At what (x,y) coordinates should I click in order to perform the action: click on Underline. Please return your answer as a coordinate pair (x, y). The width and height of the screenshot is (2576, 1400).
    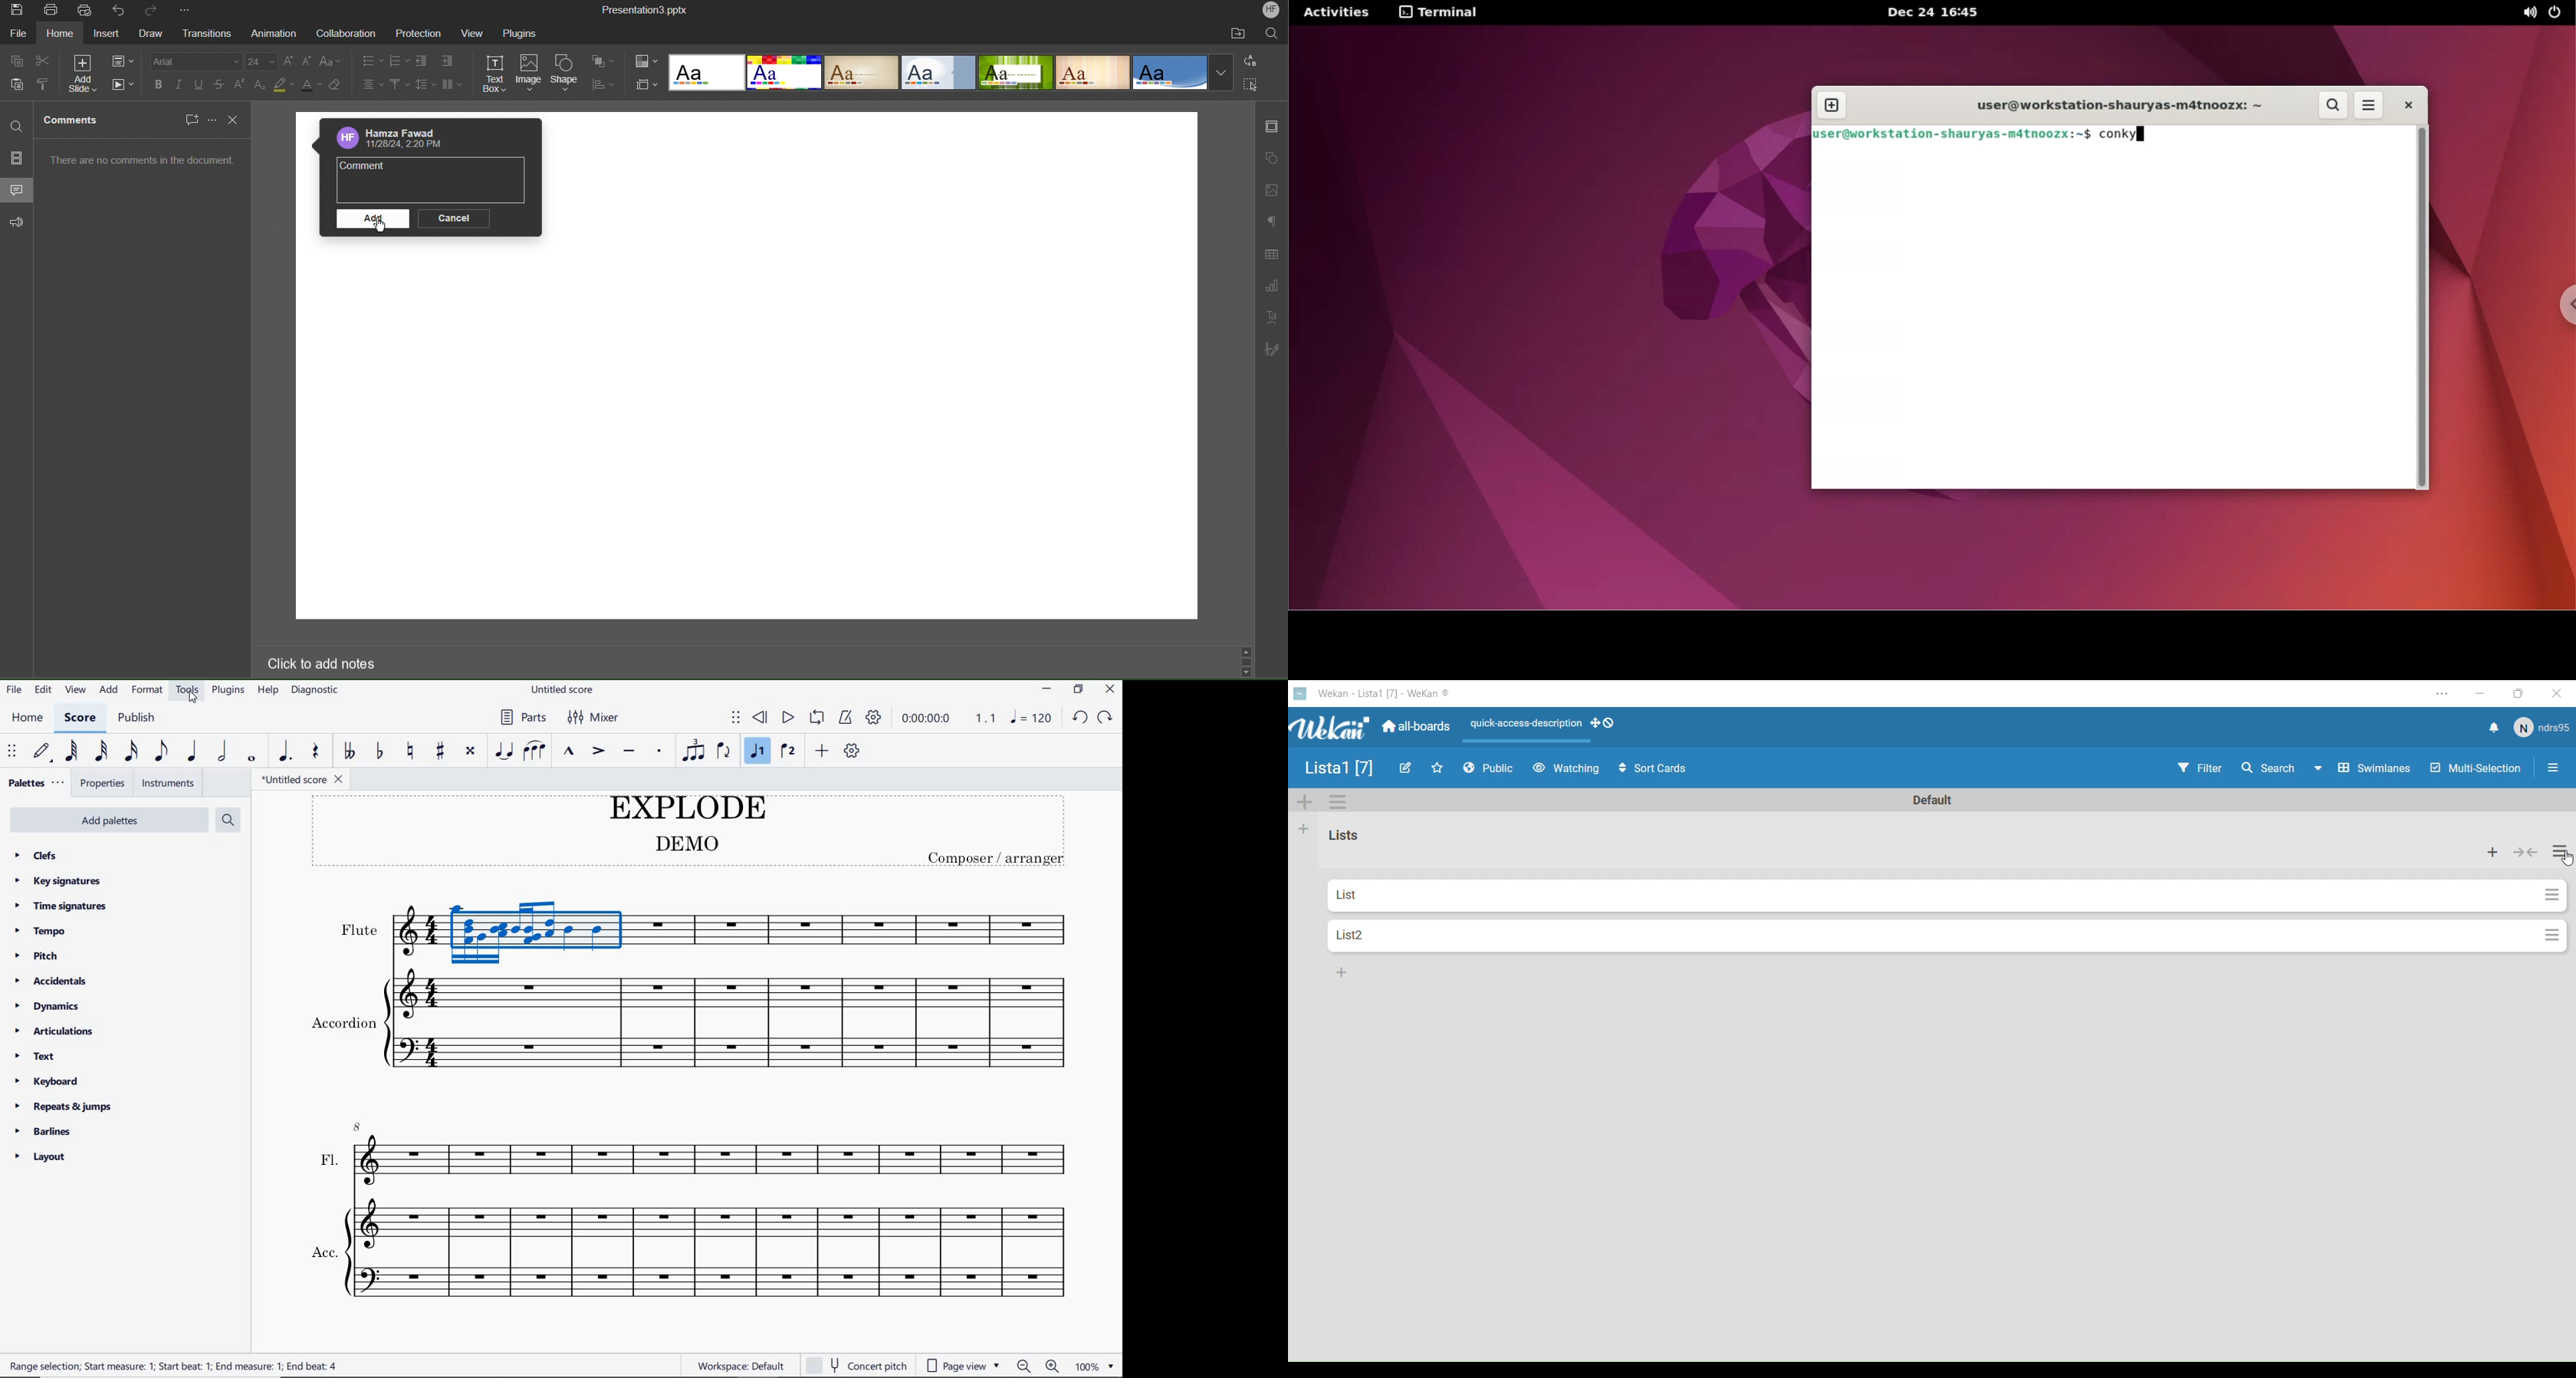
    Looking at the image, I should click on (199, 85).